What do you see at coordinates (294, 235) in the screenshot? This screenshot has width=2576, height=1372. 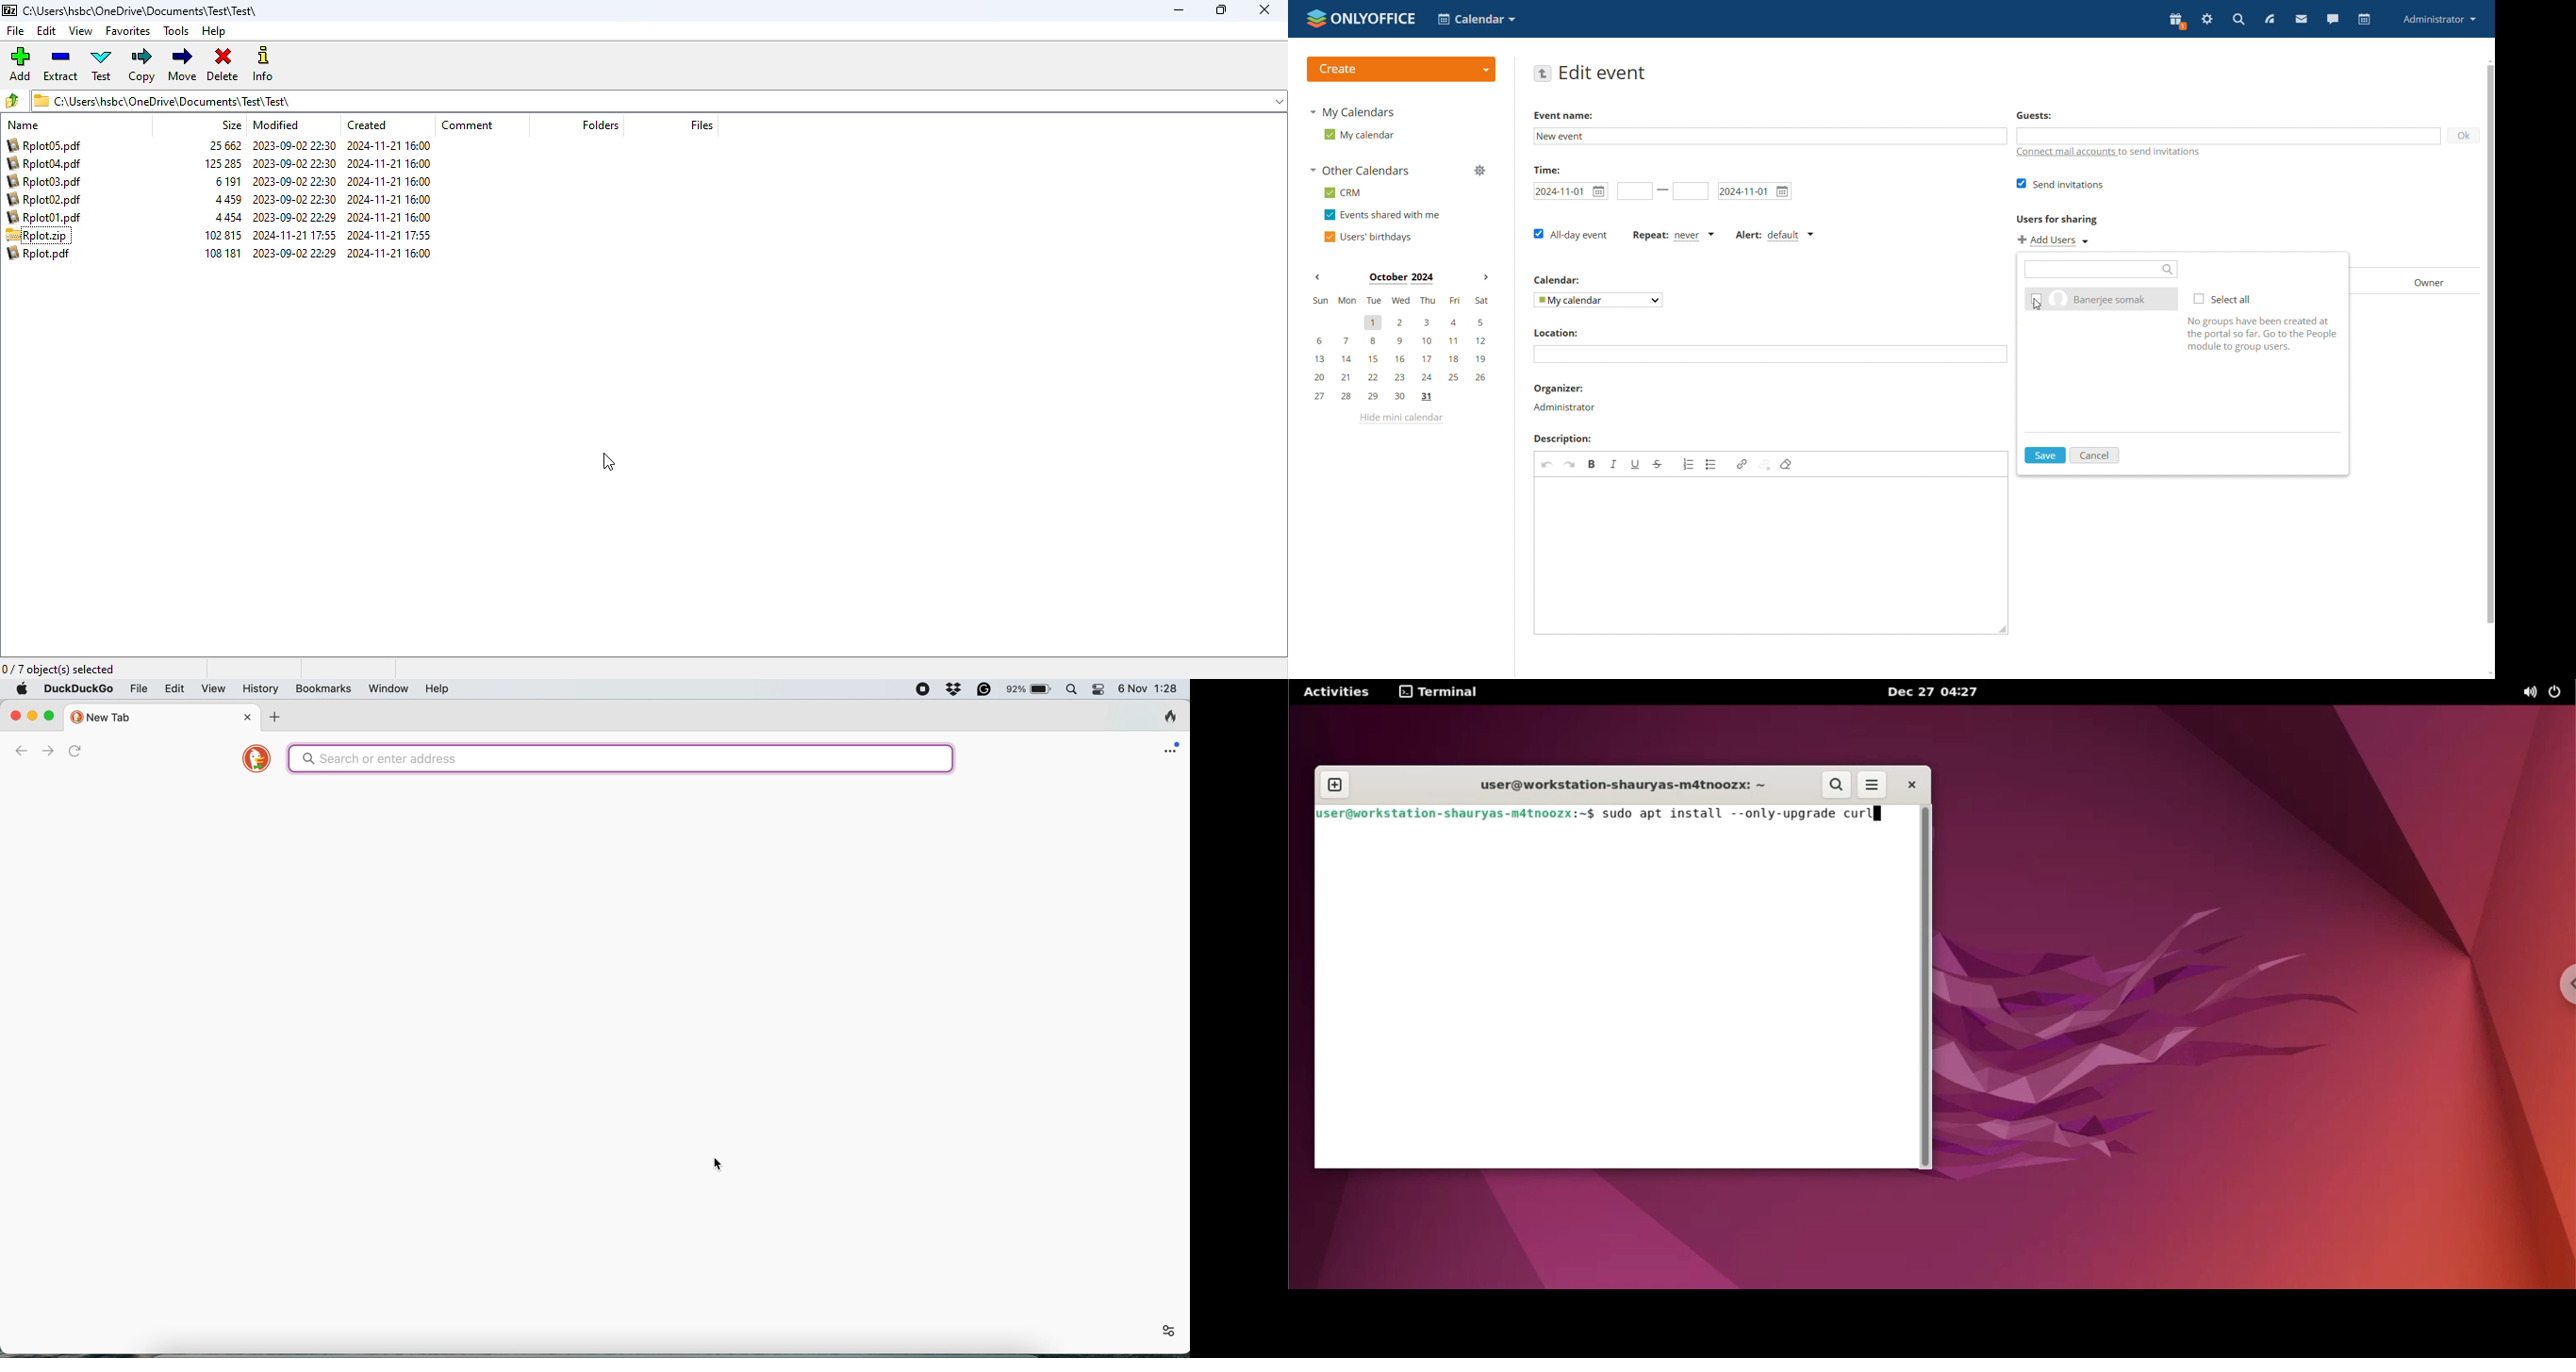 I see `2024-11-21 17:55` at bounding box center [294, 235].